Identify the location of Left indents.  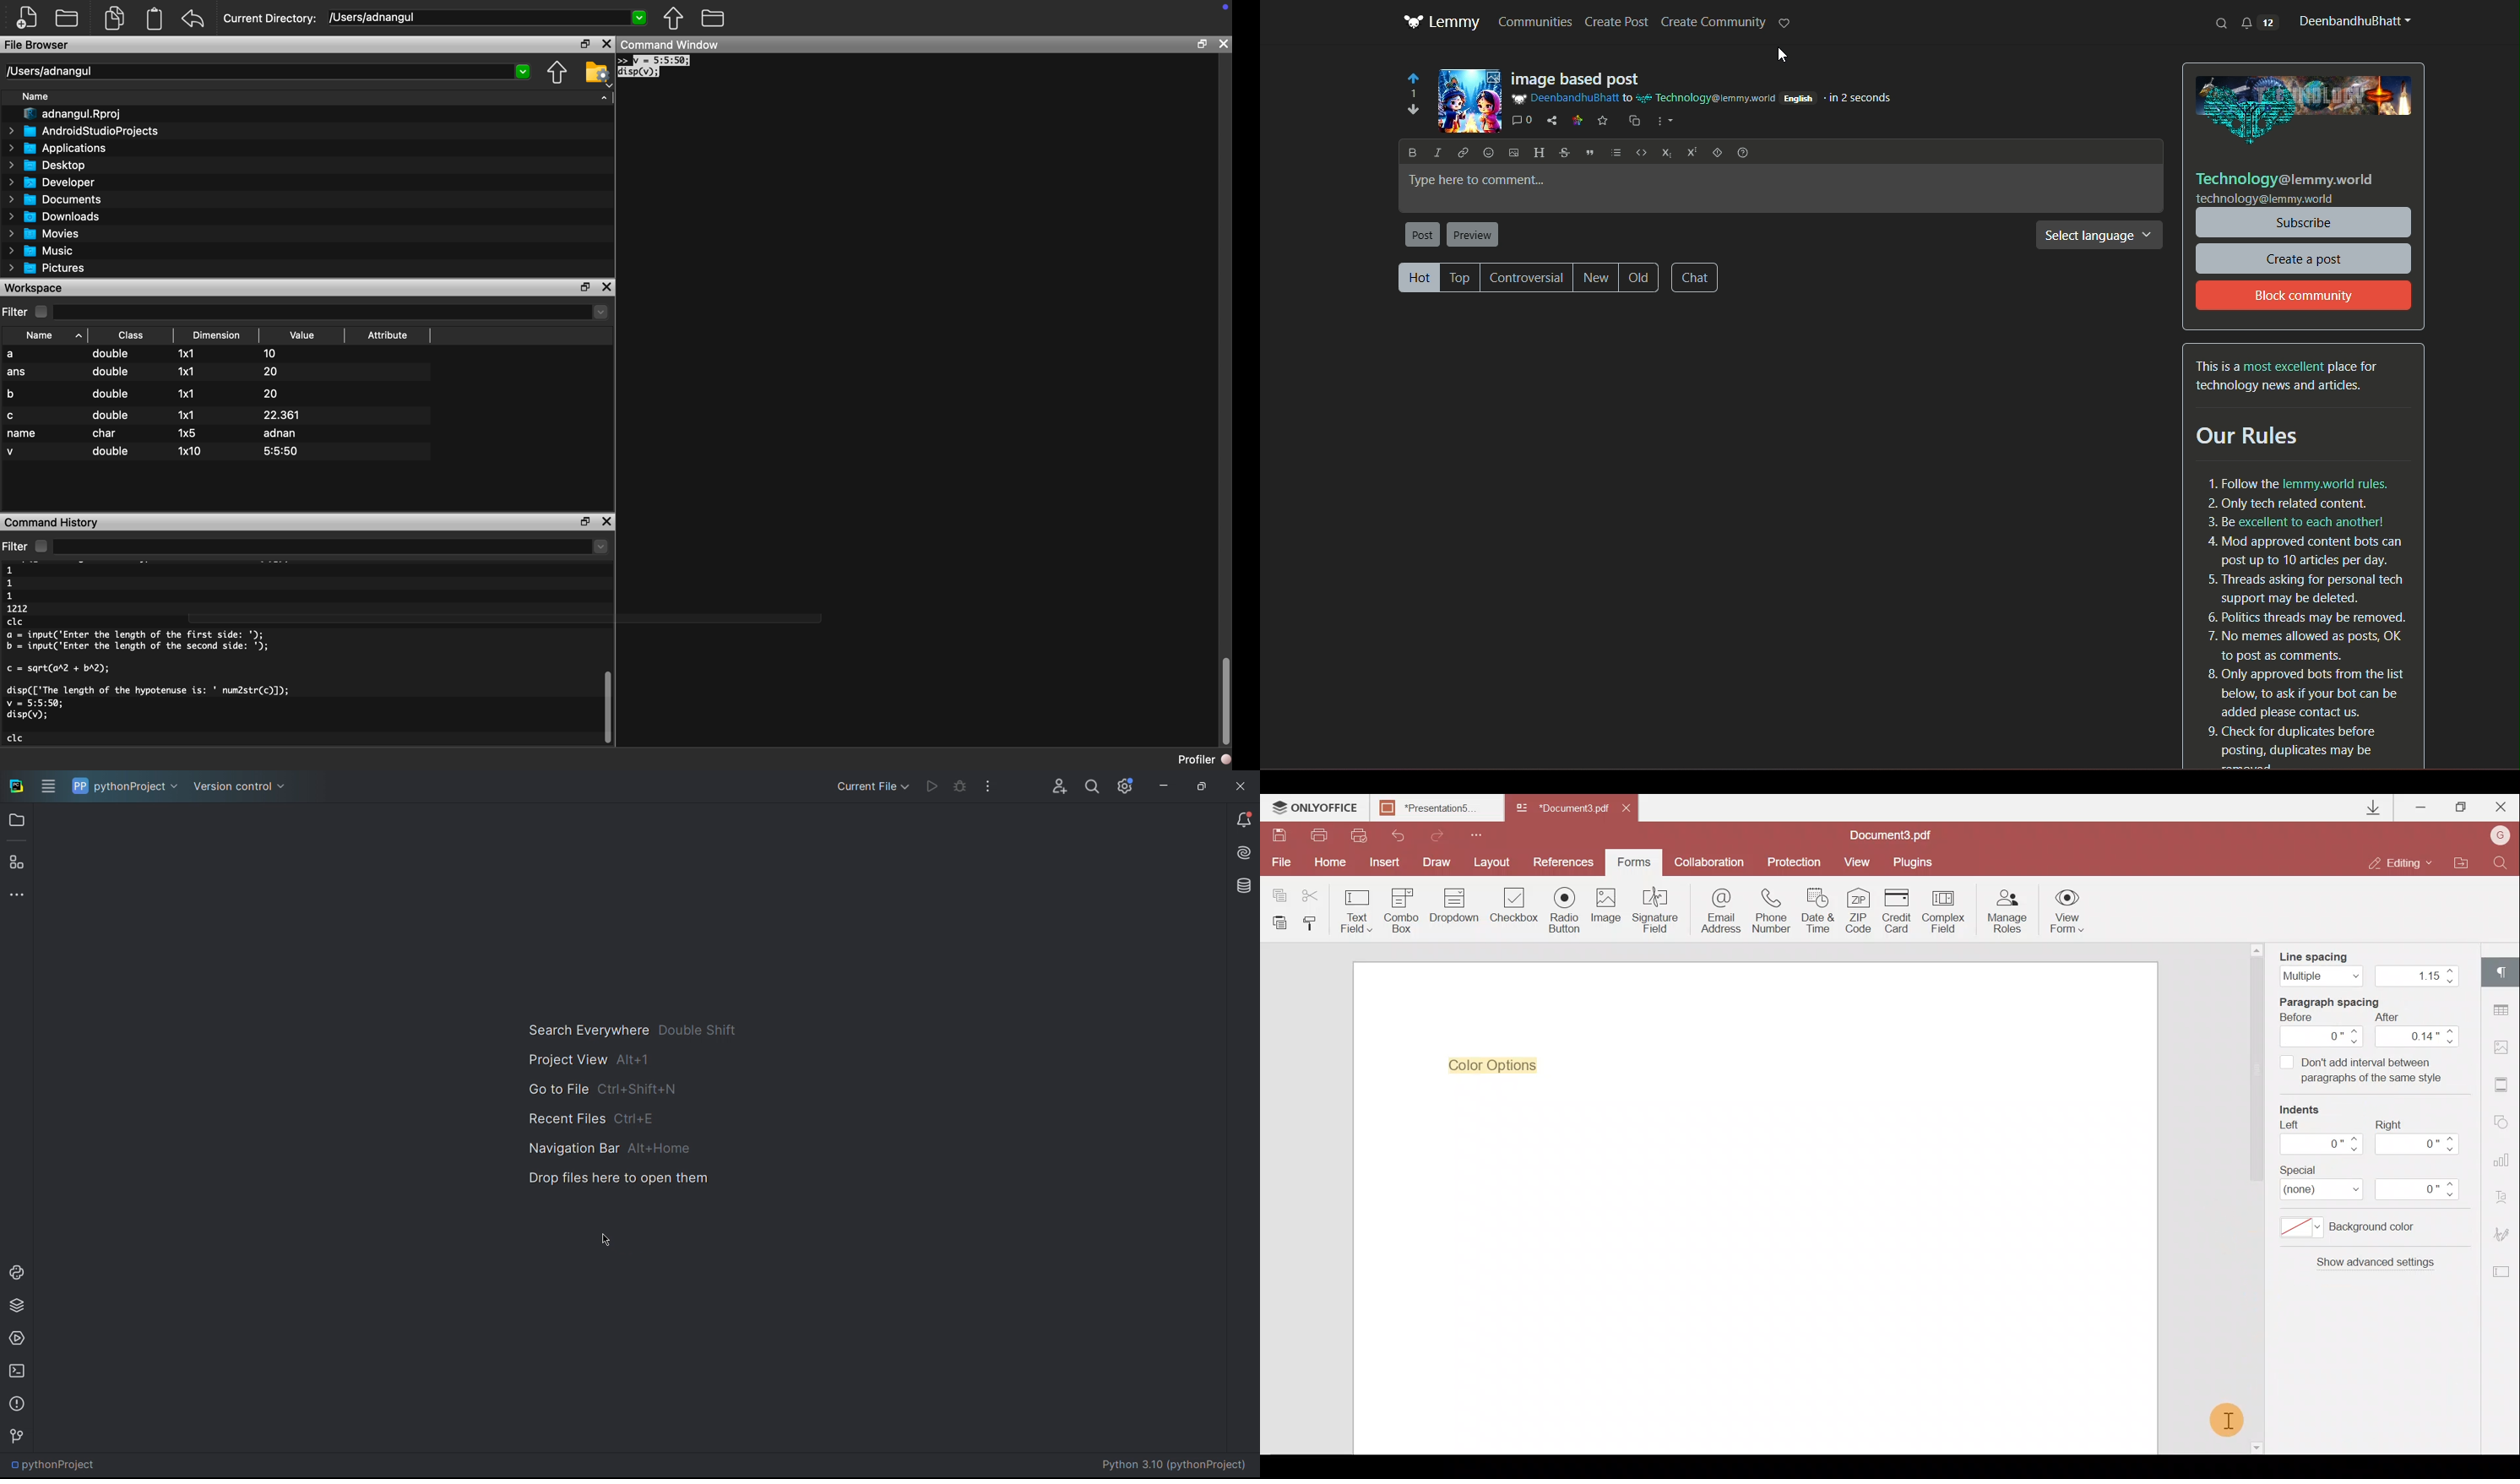
(2322, 1124).